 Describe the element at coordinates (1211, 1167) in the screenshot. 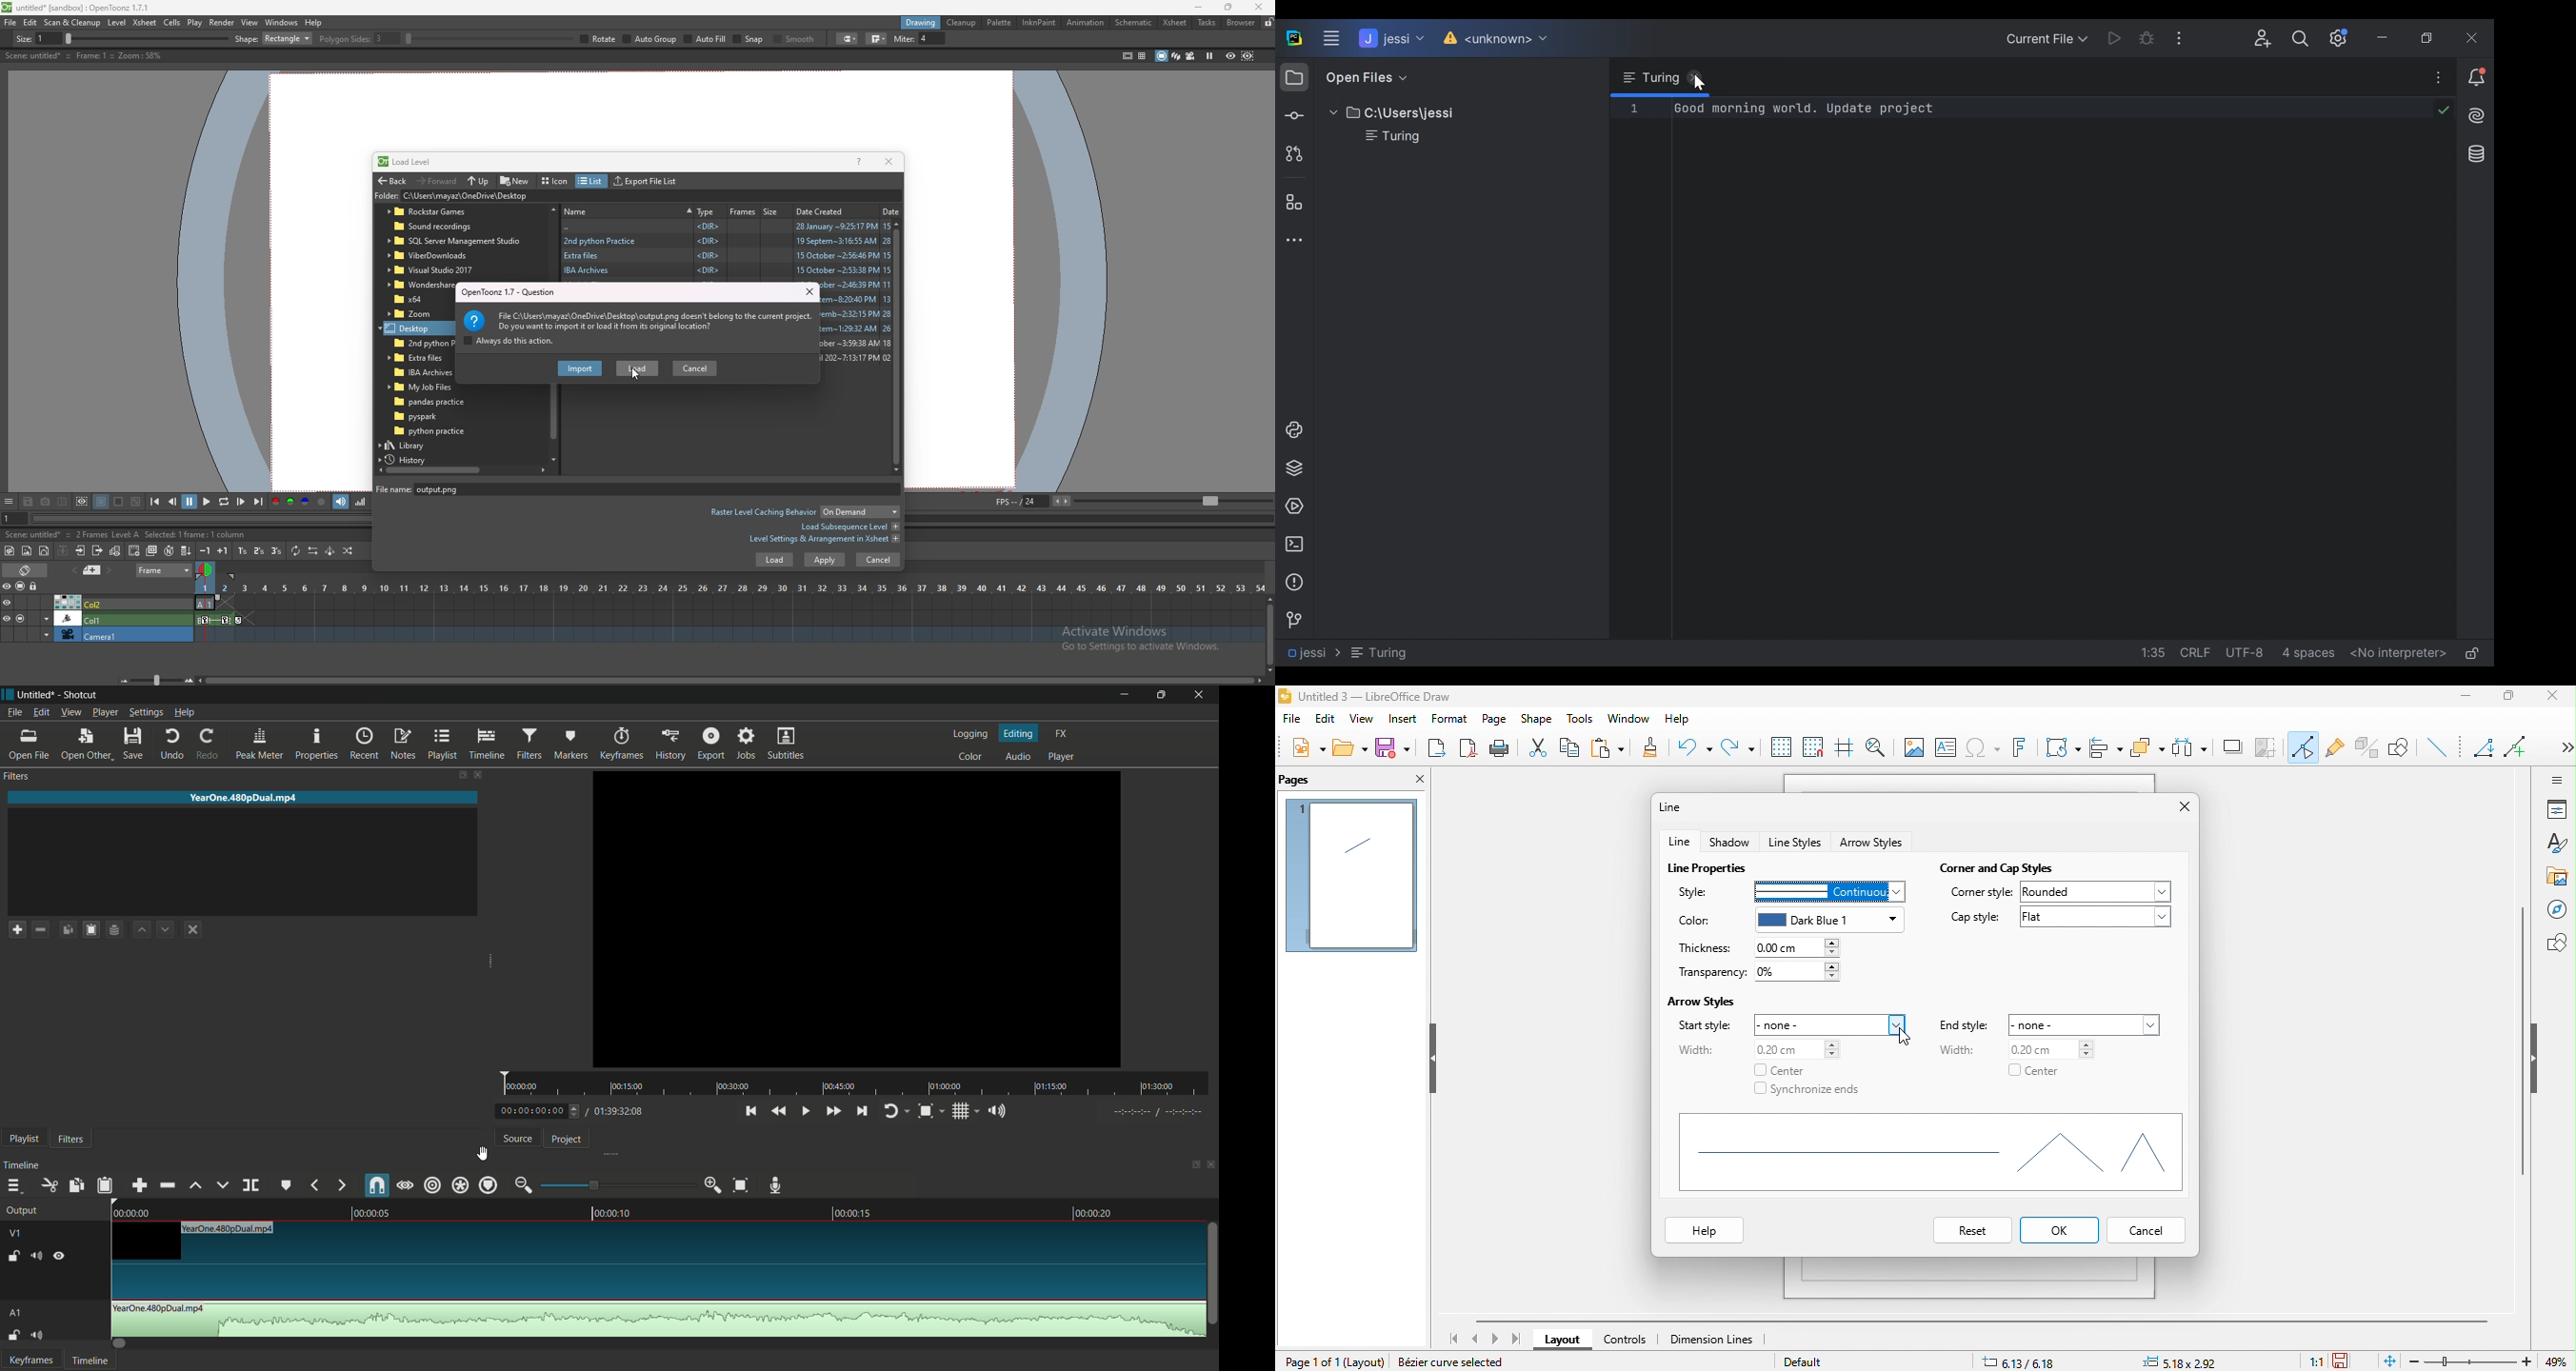

I see `close timeline` at that location.